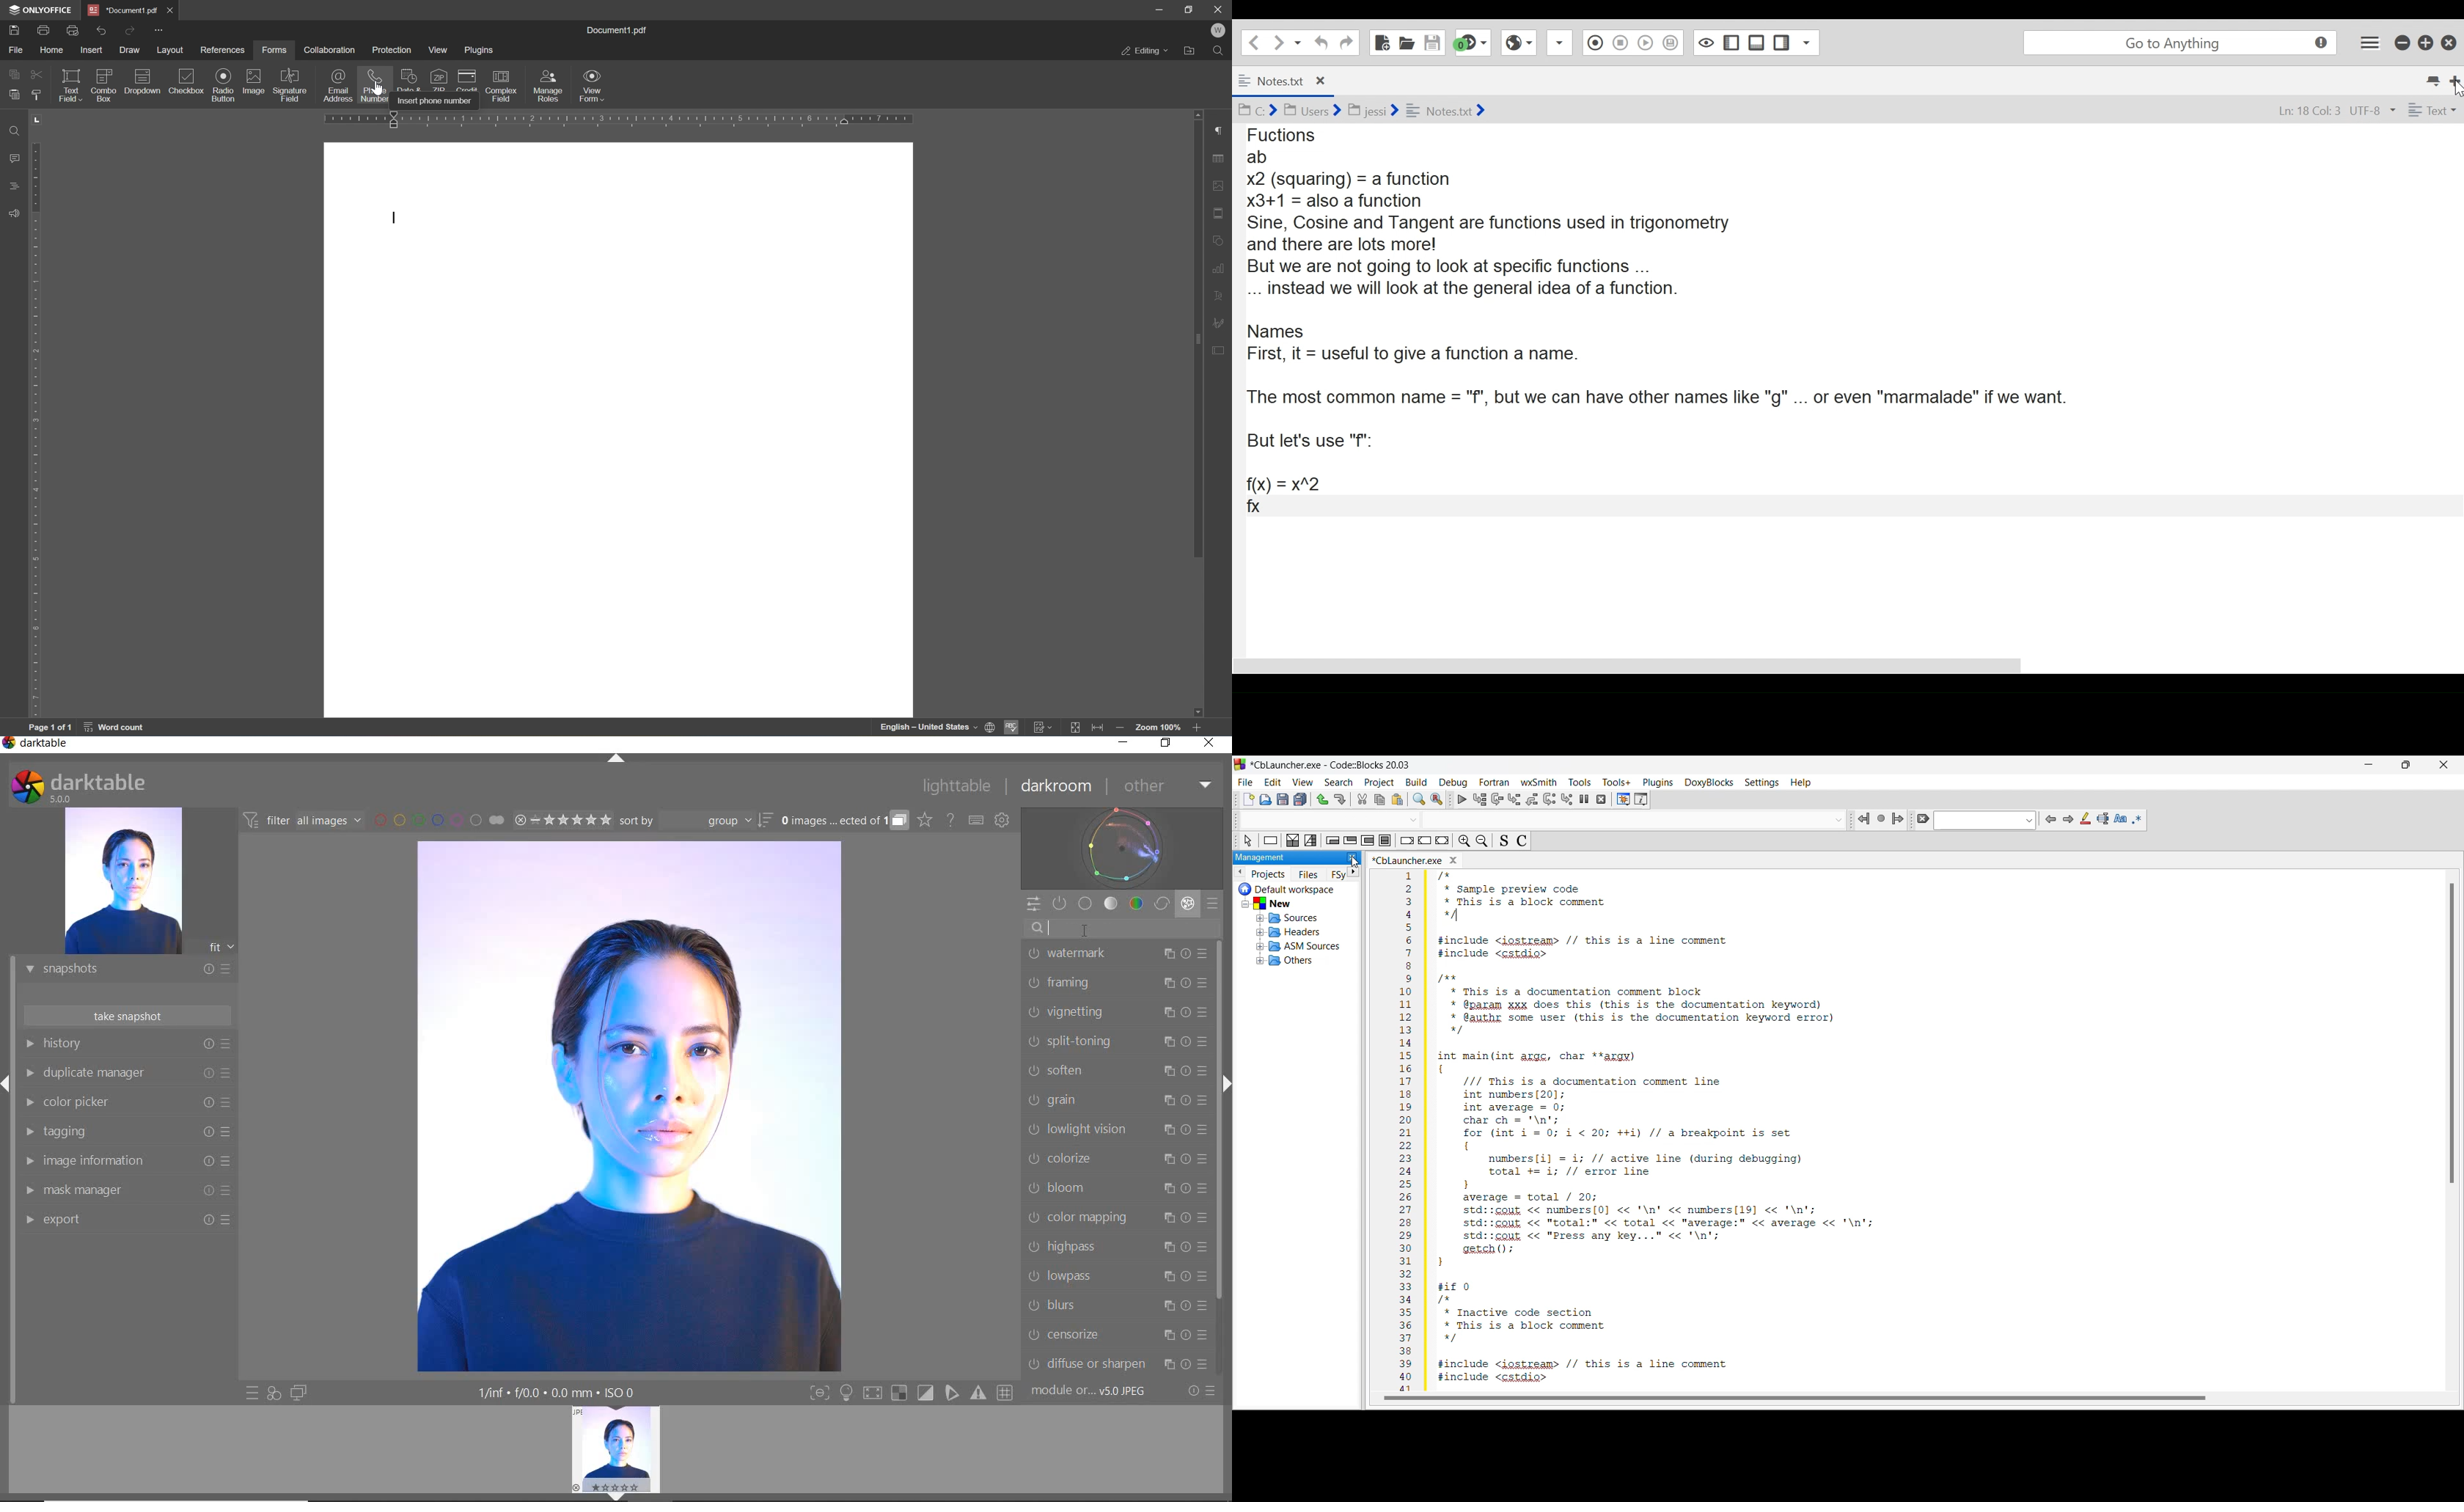 This screenshot has width=2464, height=1512. What do you see at coordinates (1033, 905) in the screenshot?
I see `QUICK ACCESS PANEL` at bounding box center [1033, 905].